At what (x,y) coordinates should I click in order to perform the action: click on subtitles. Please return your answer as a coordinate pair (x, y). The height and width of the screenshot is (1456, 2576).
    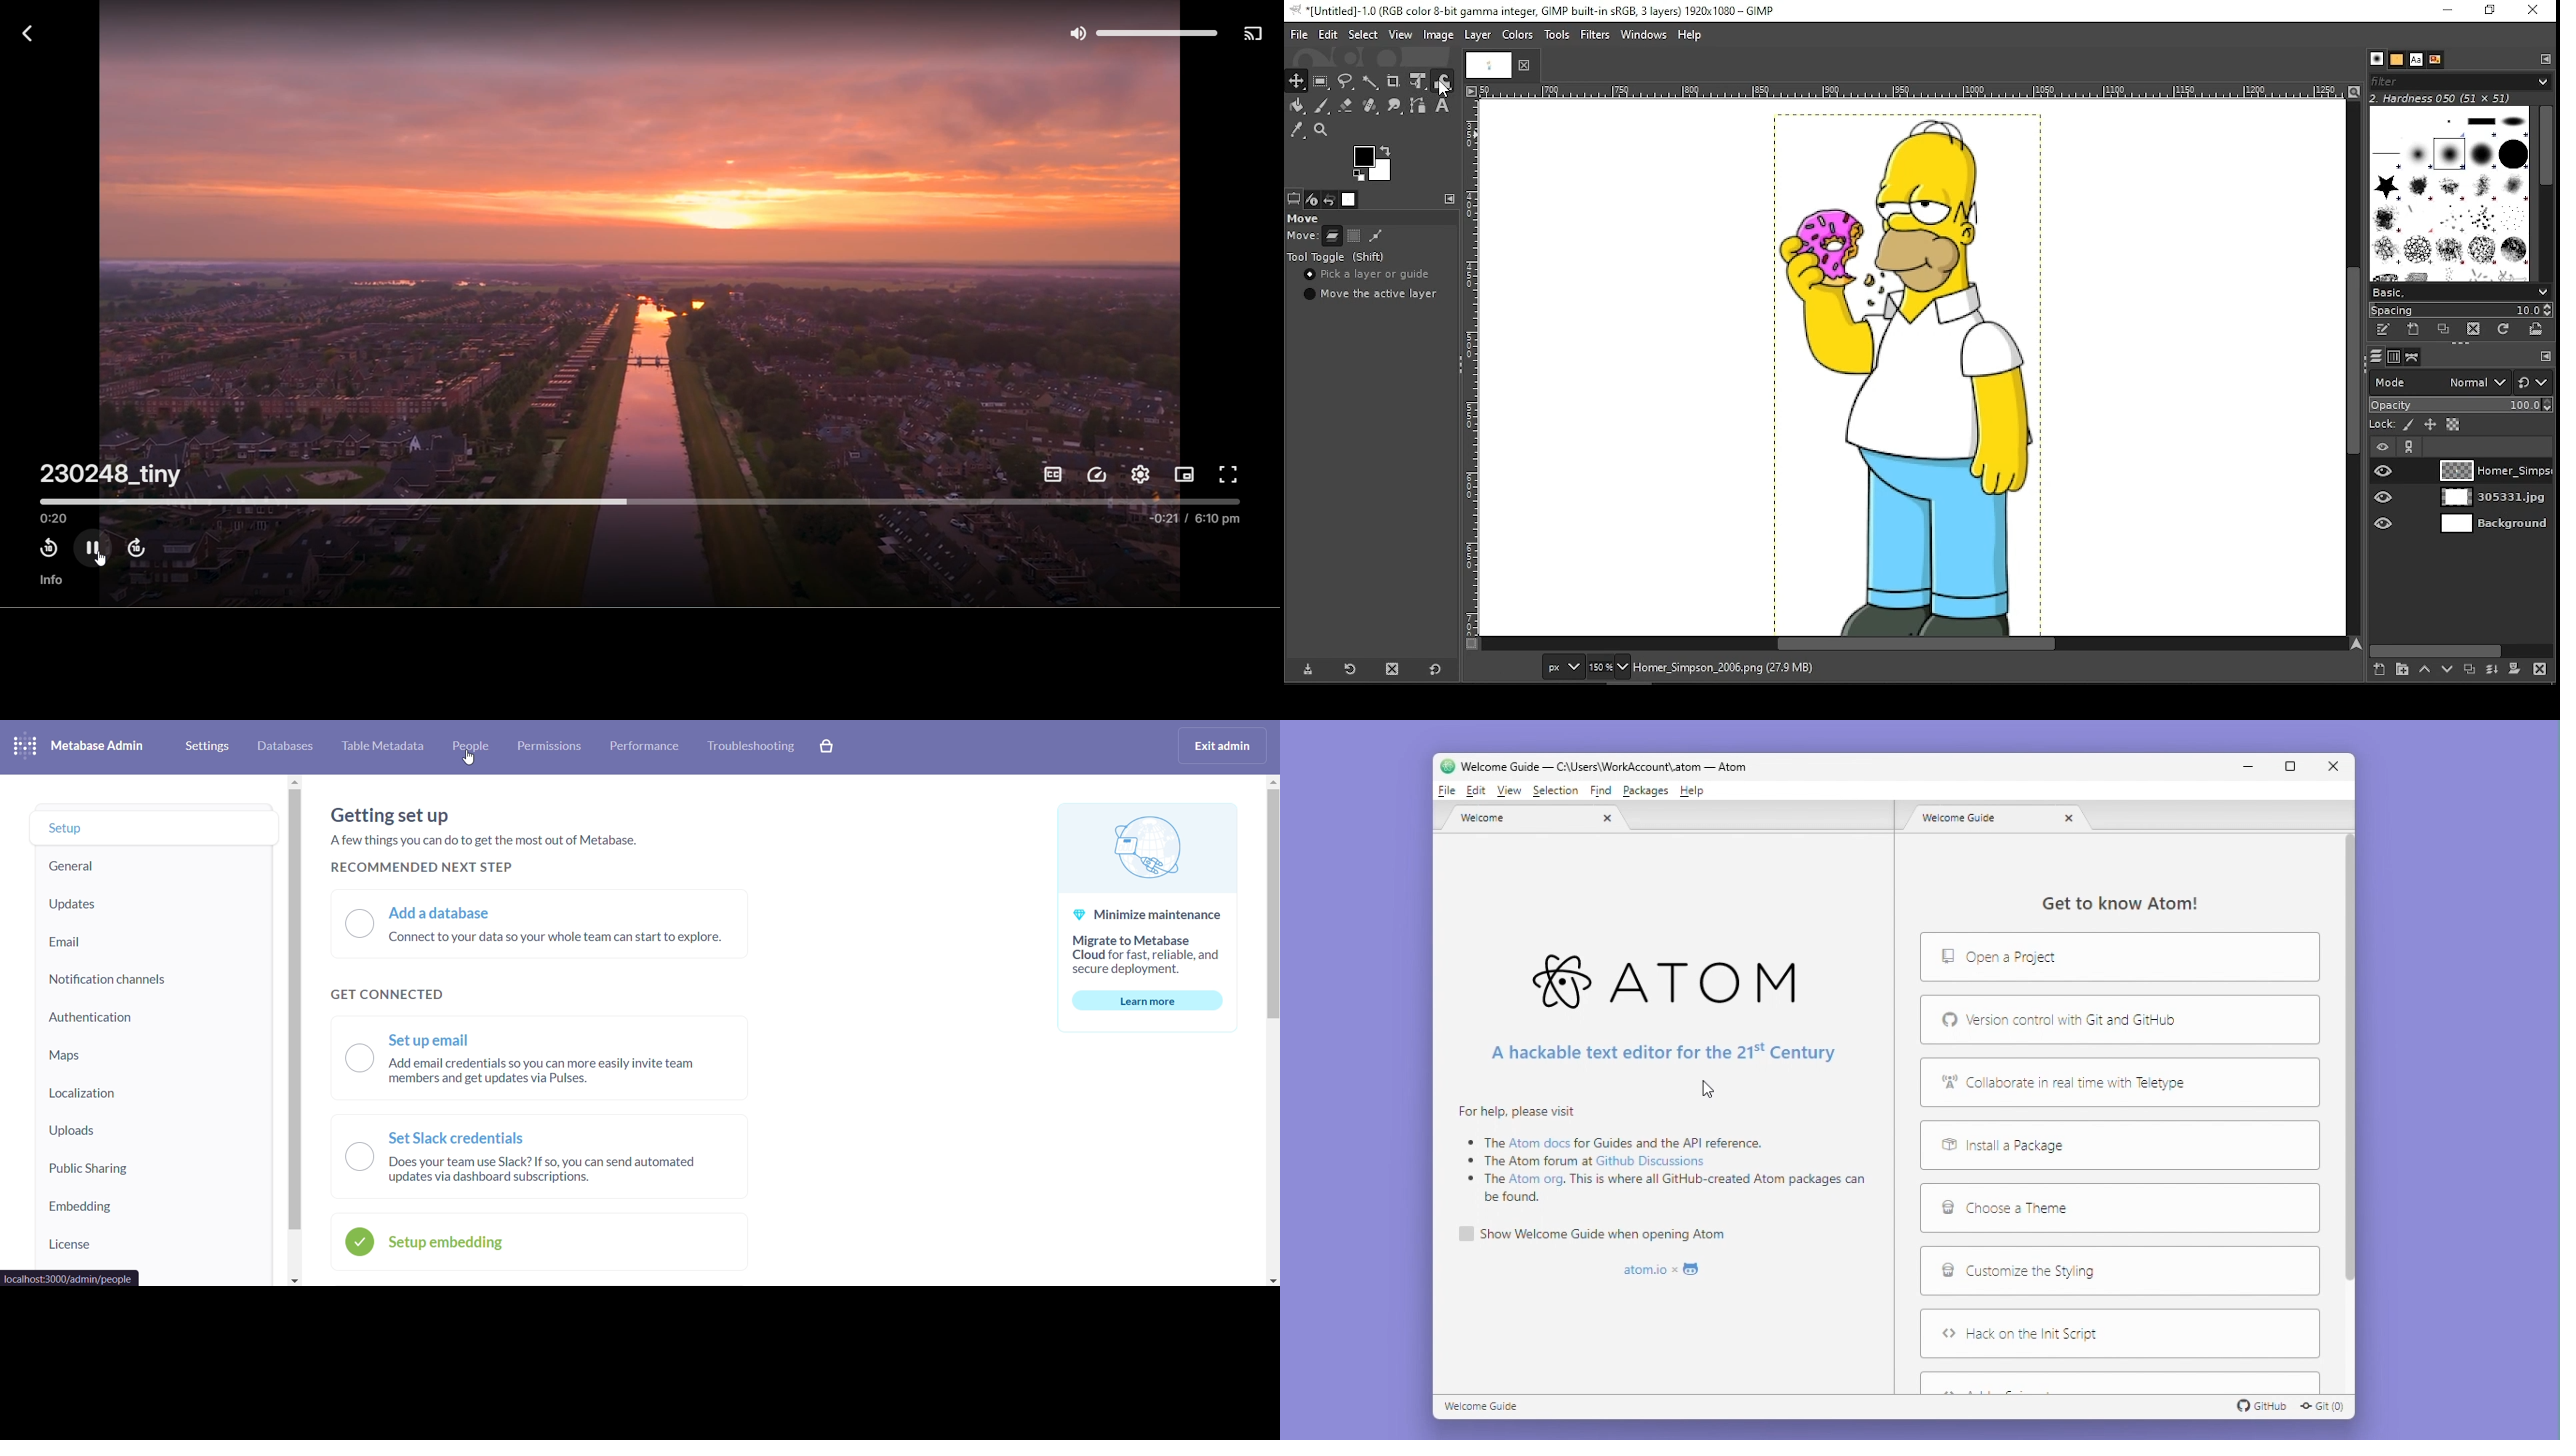
    Looking at the image, I should click on (1047, 473).